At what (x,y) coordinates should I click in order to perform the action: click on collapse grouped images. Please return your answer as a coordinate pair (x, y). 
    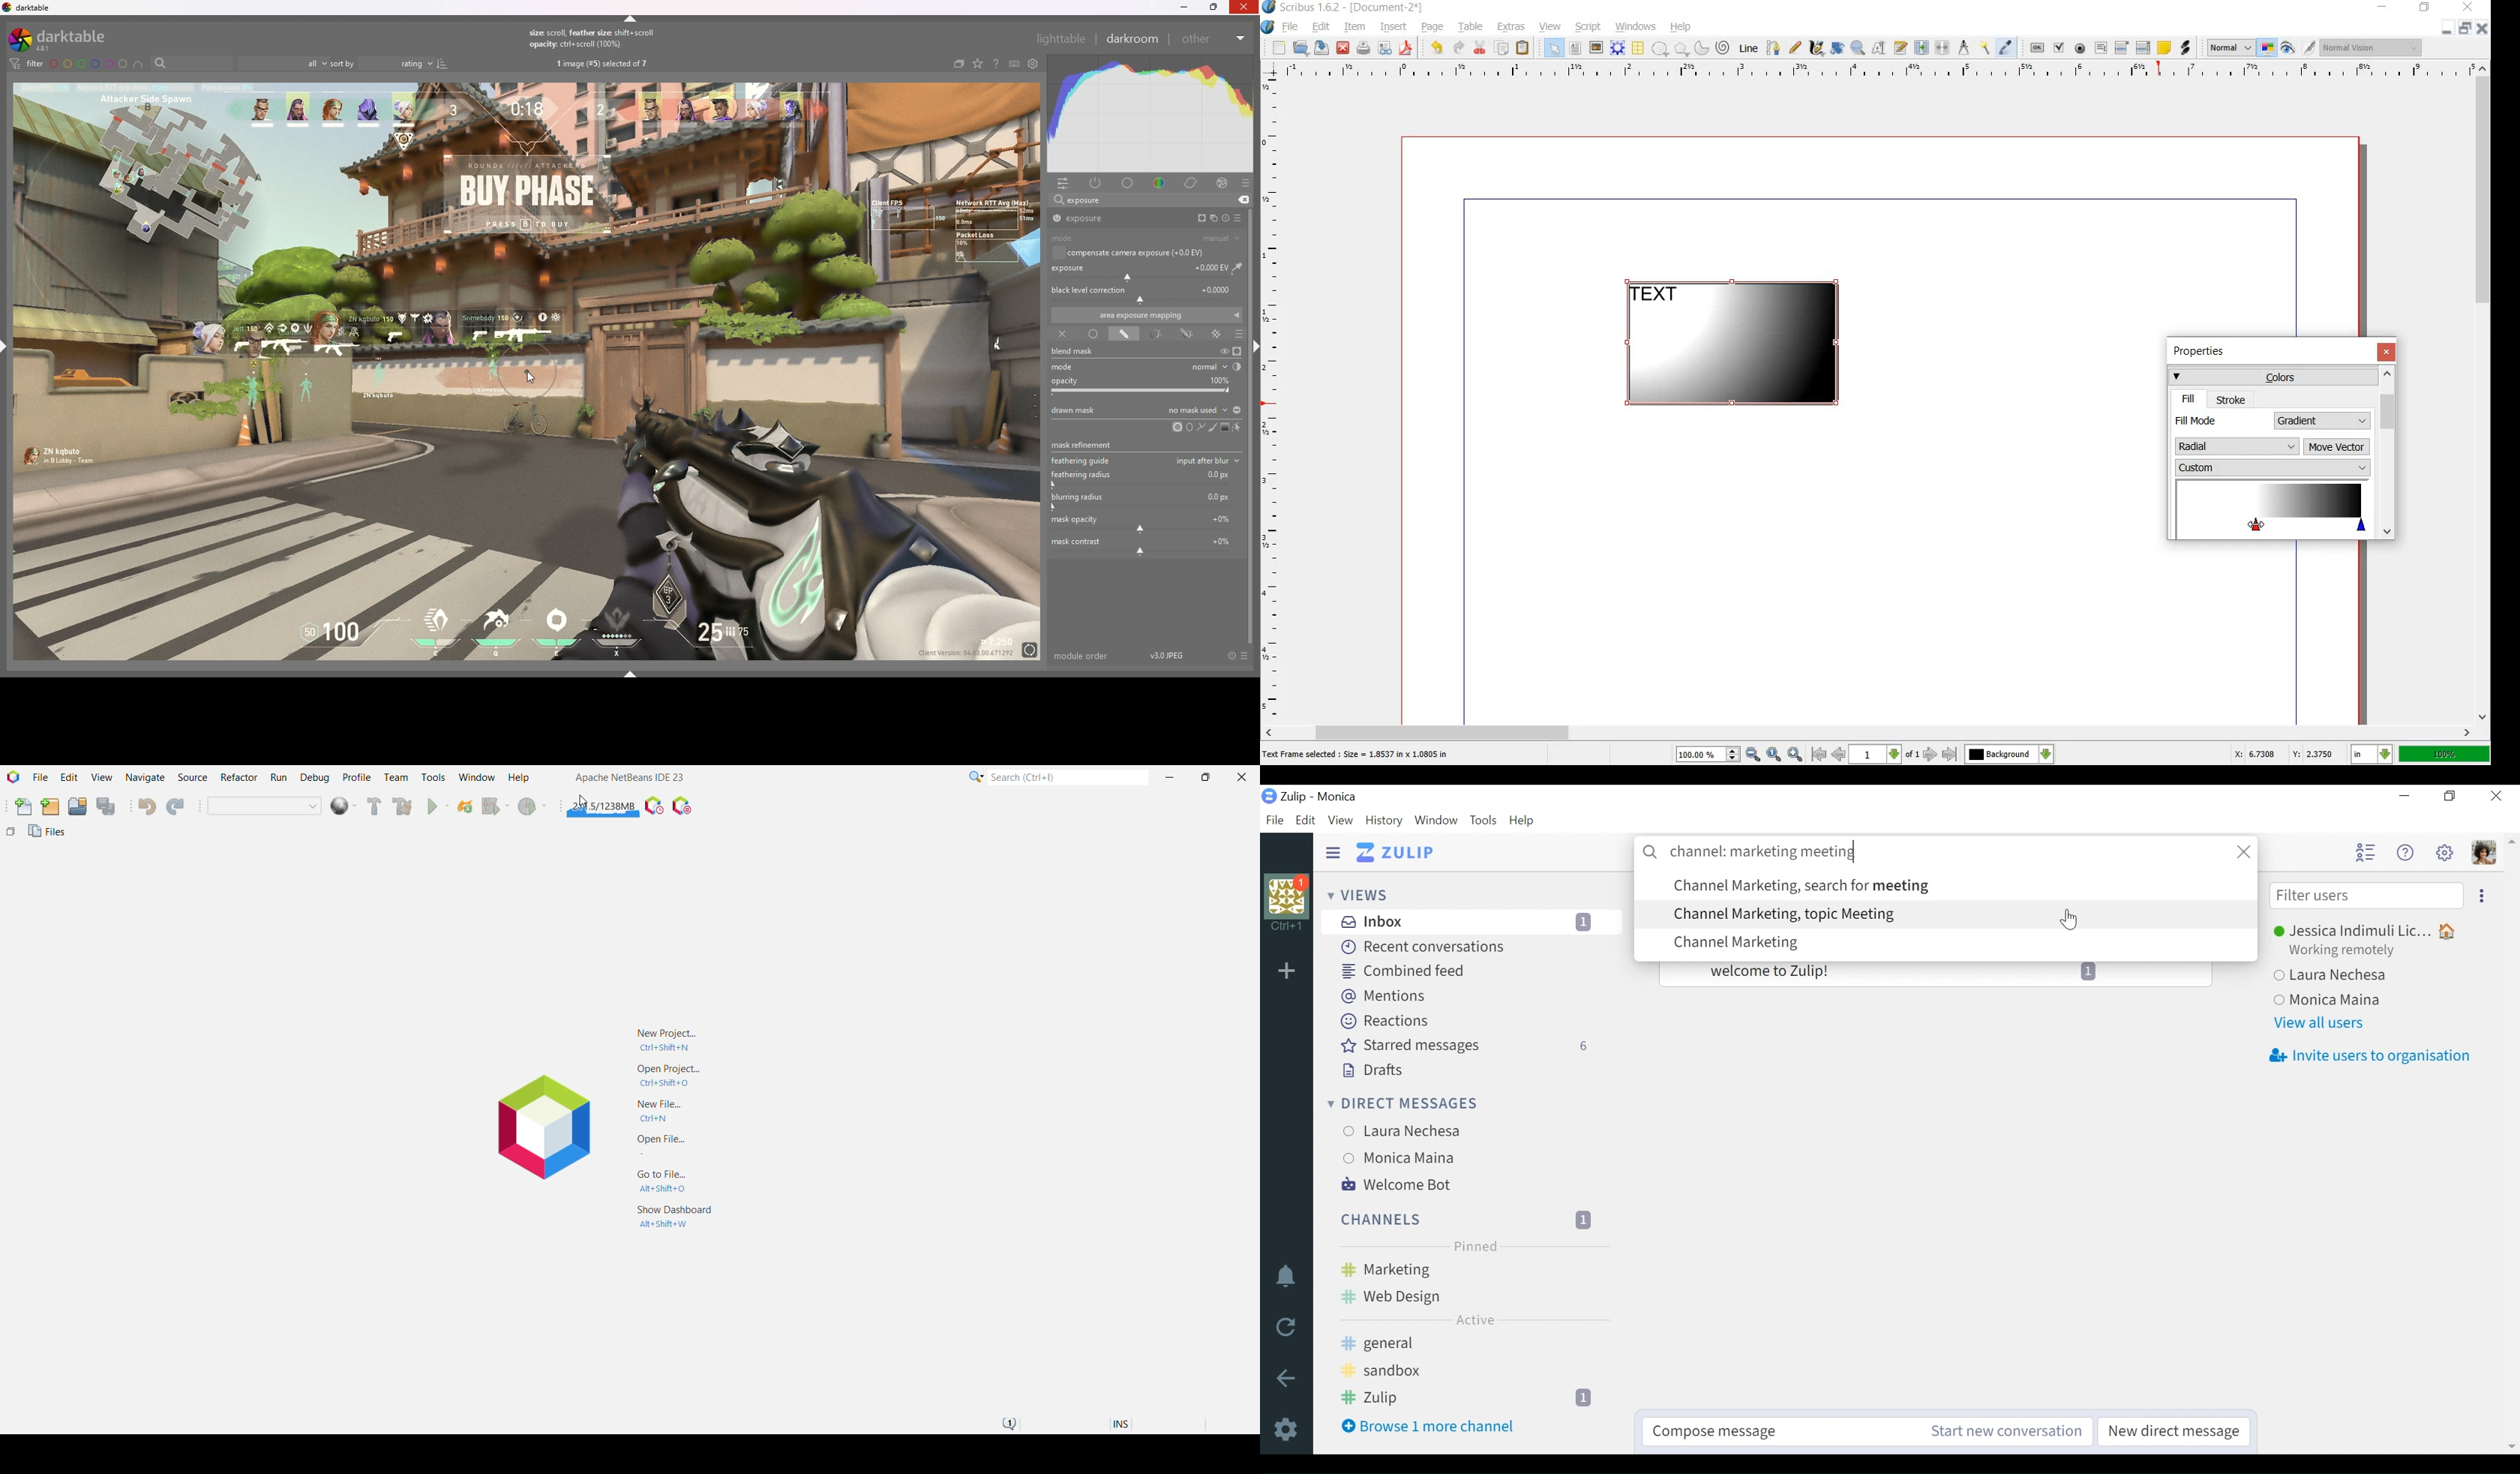
    Looking at the image, I should click on (958, 65).